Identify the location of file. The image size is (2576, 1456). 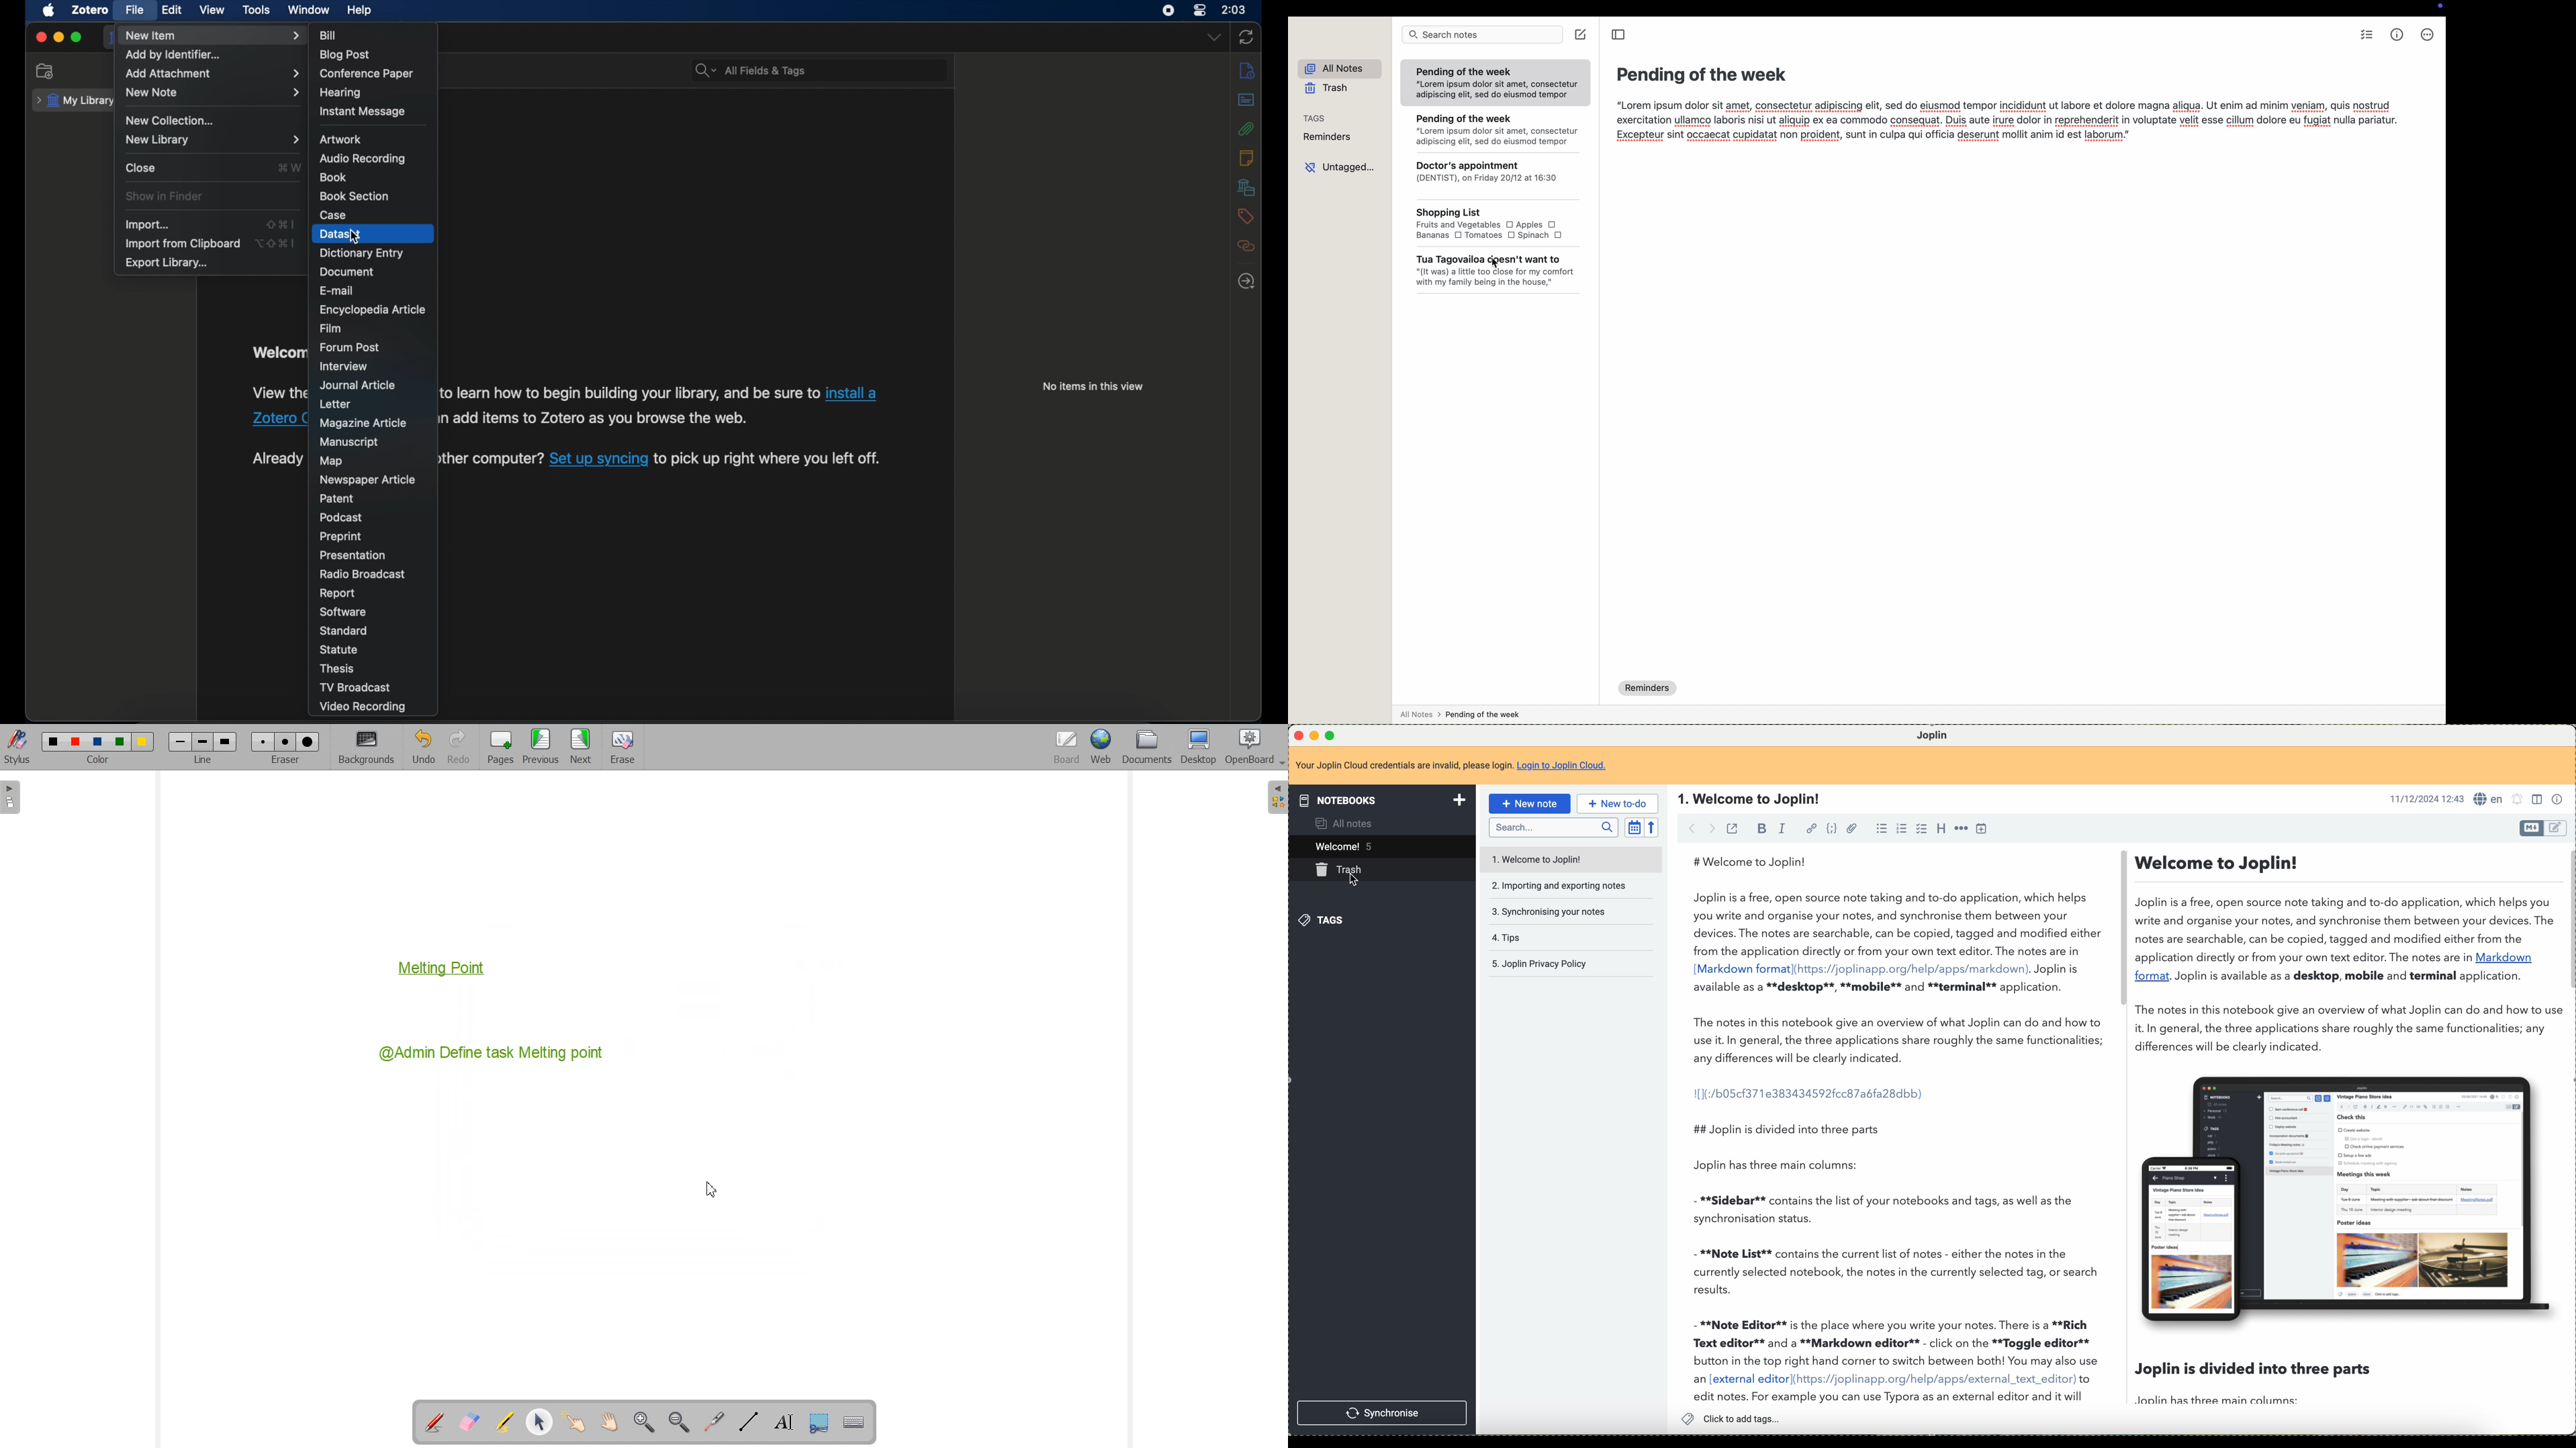
(134, 10).